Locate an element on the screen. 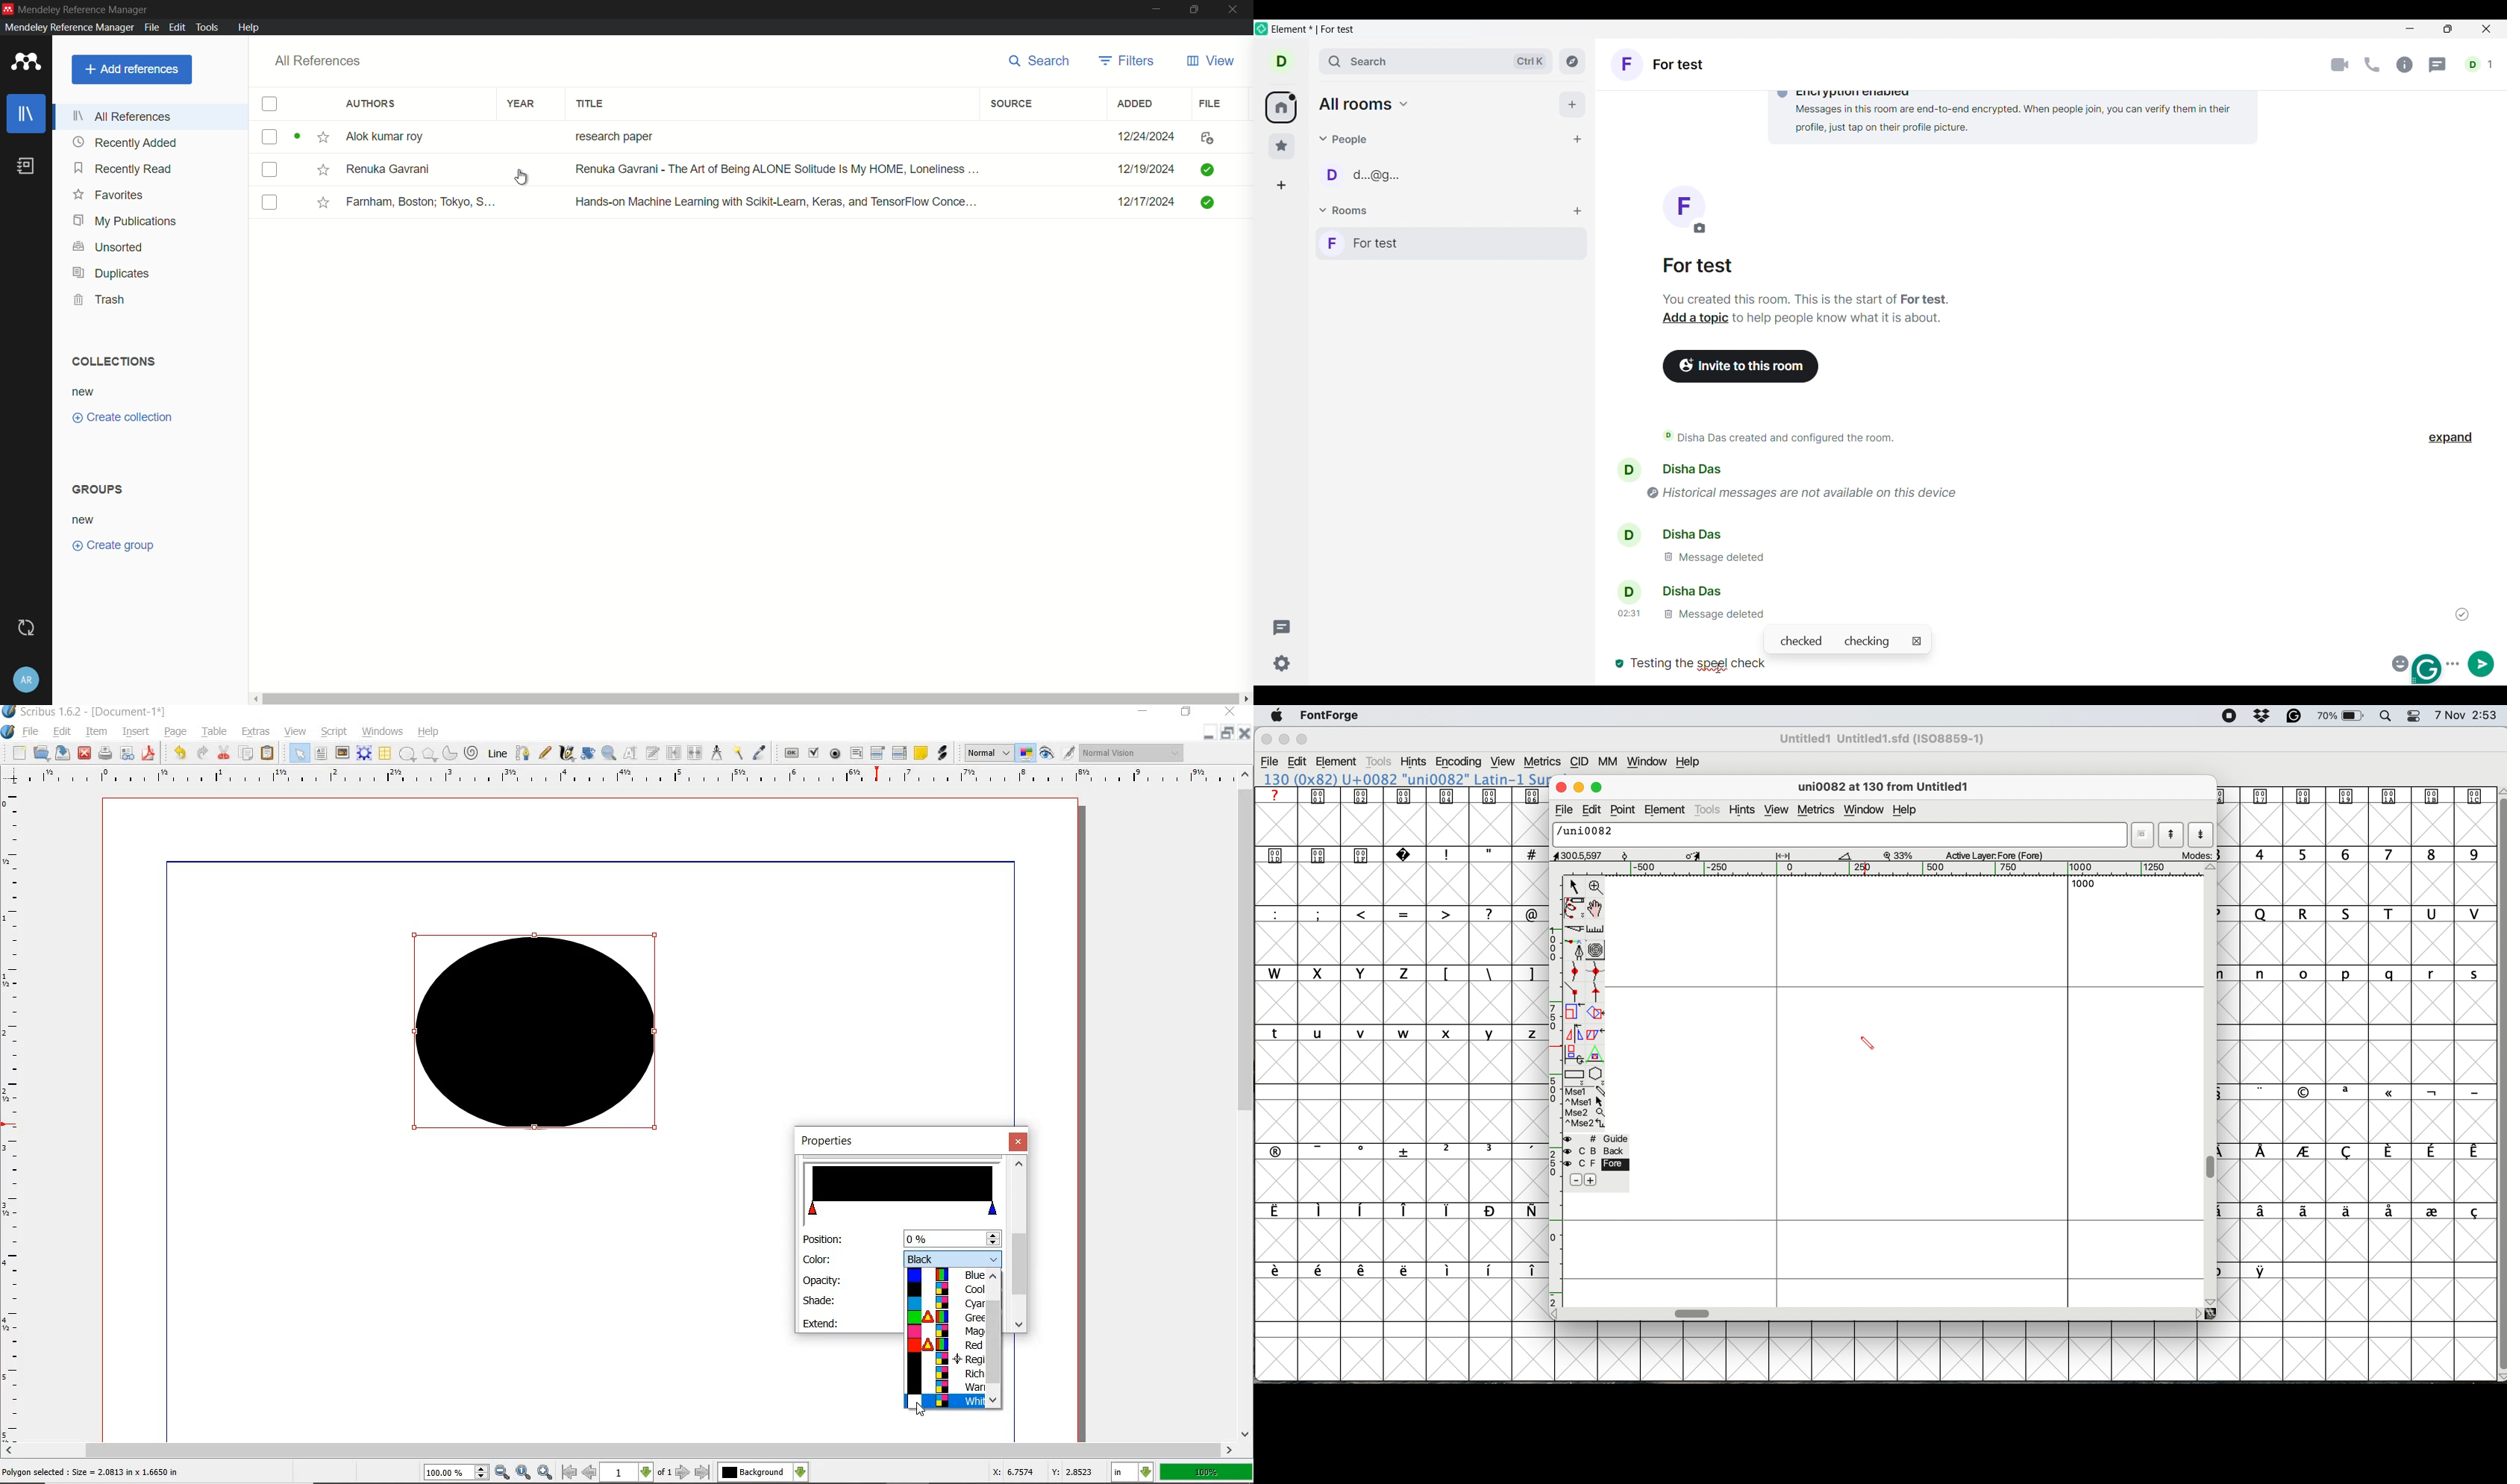 This screenshot has width=2520, height=1484. PDF LIST BOX is located at coordinates (901, 753).